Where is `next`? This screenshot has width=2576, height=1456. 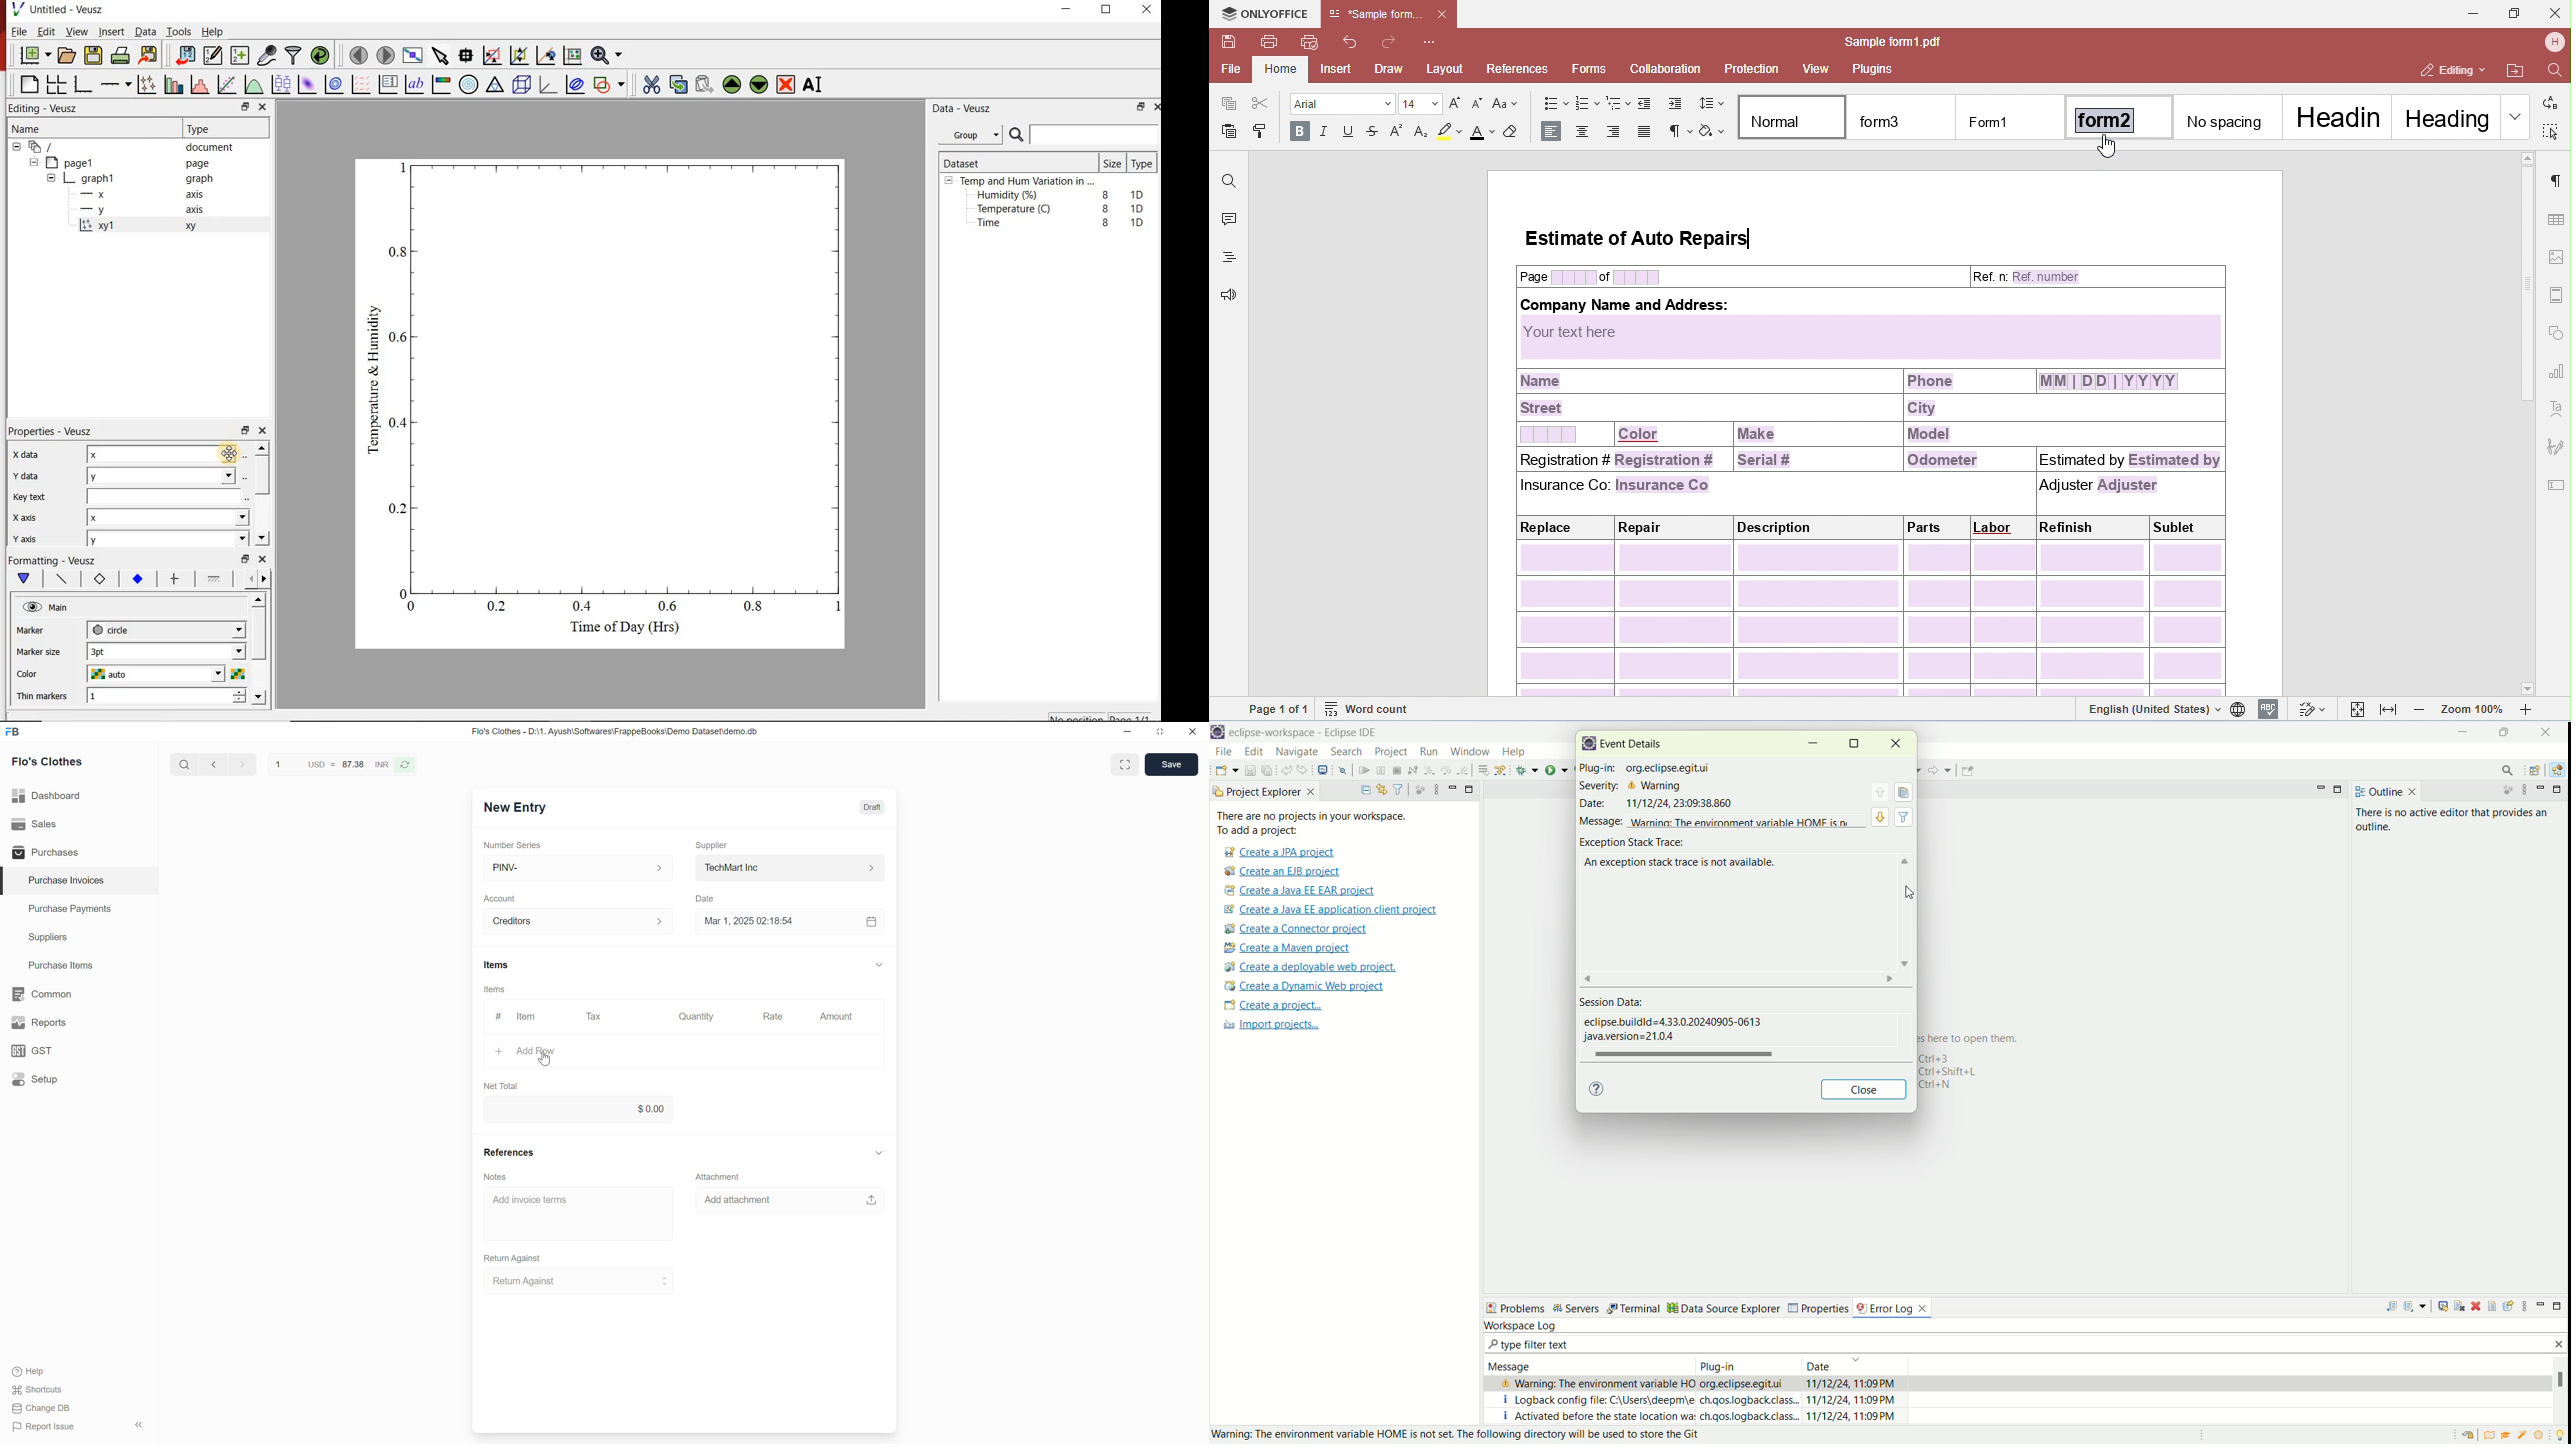
next is located at coordinates (244, 764).